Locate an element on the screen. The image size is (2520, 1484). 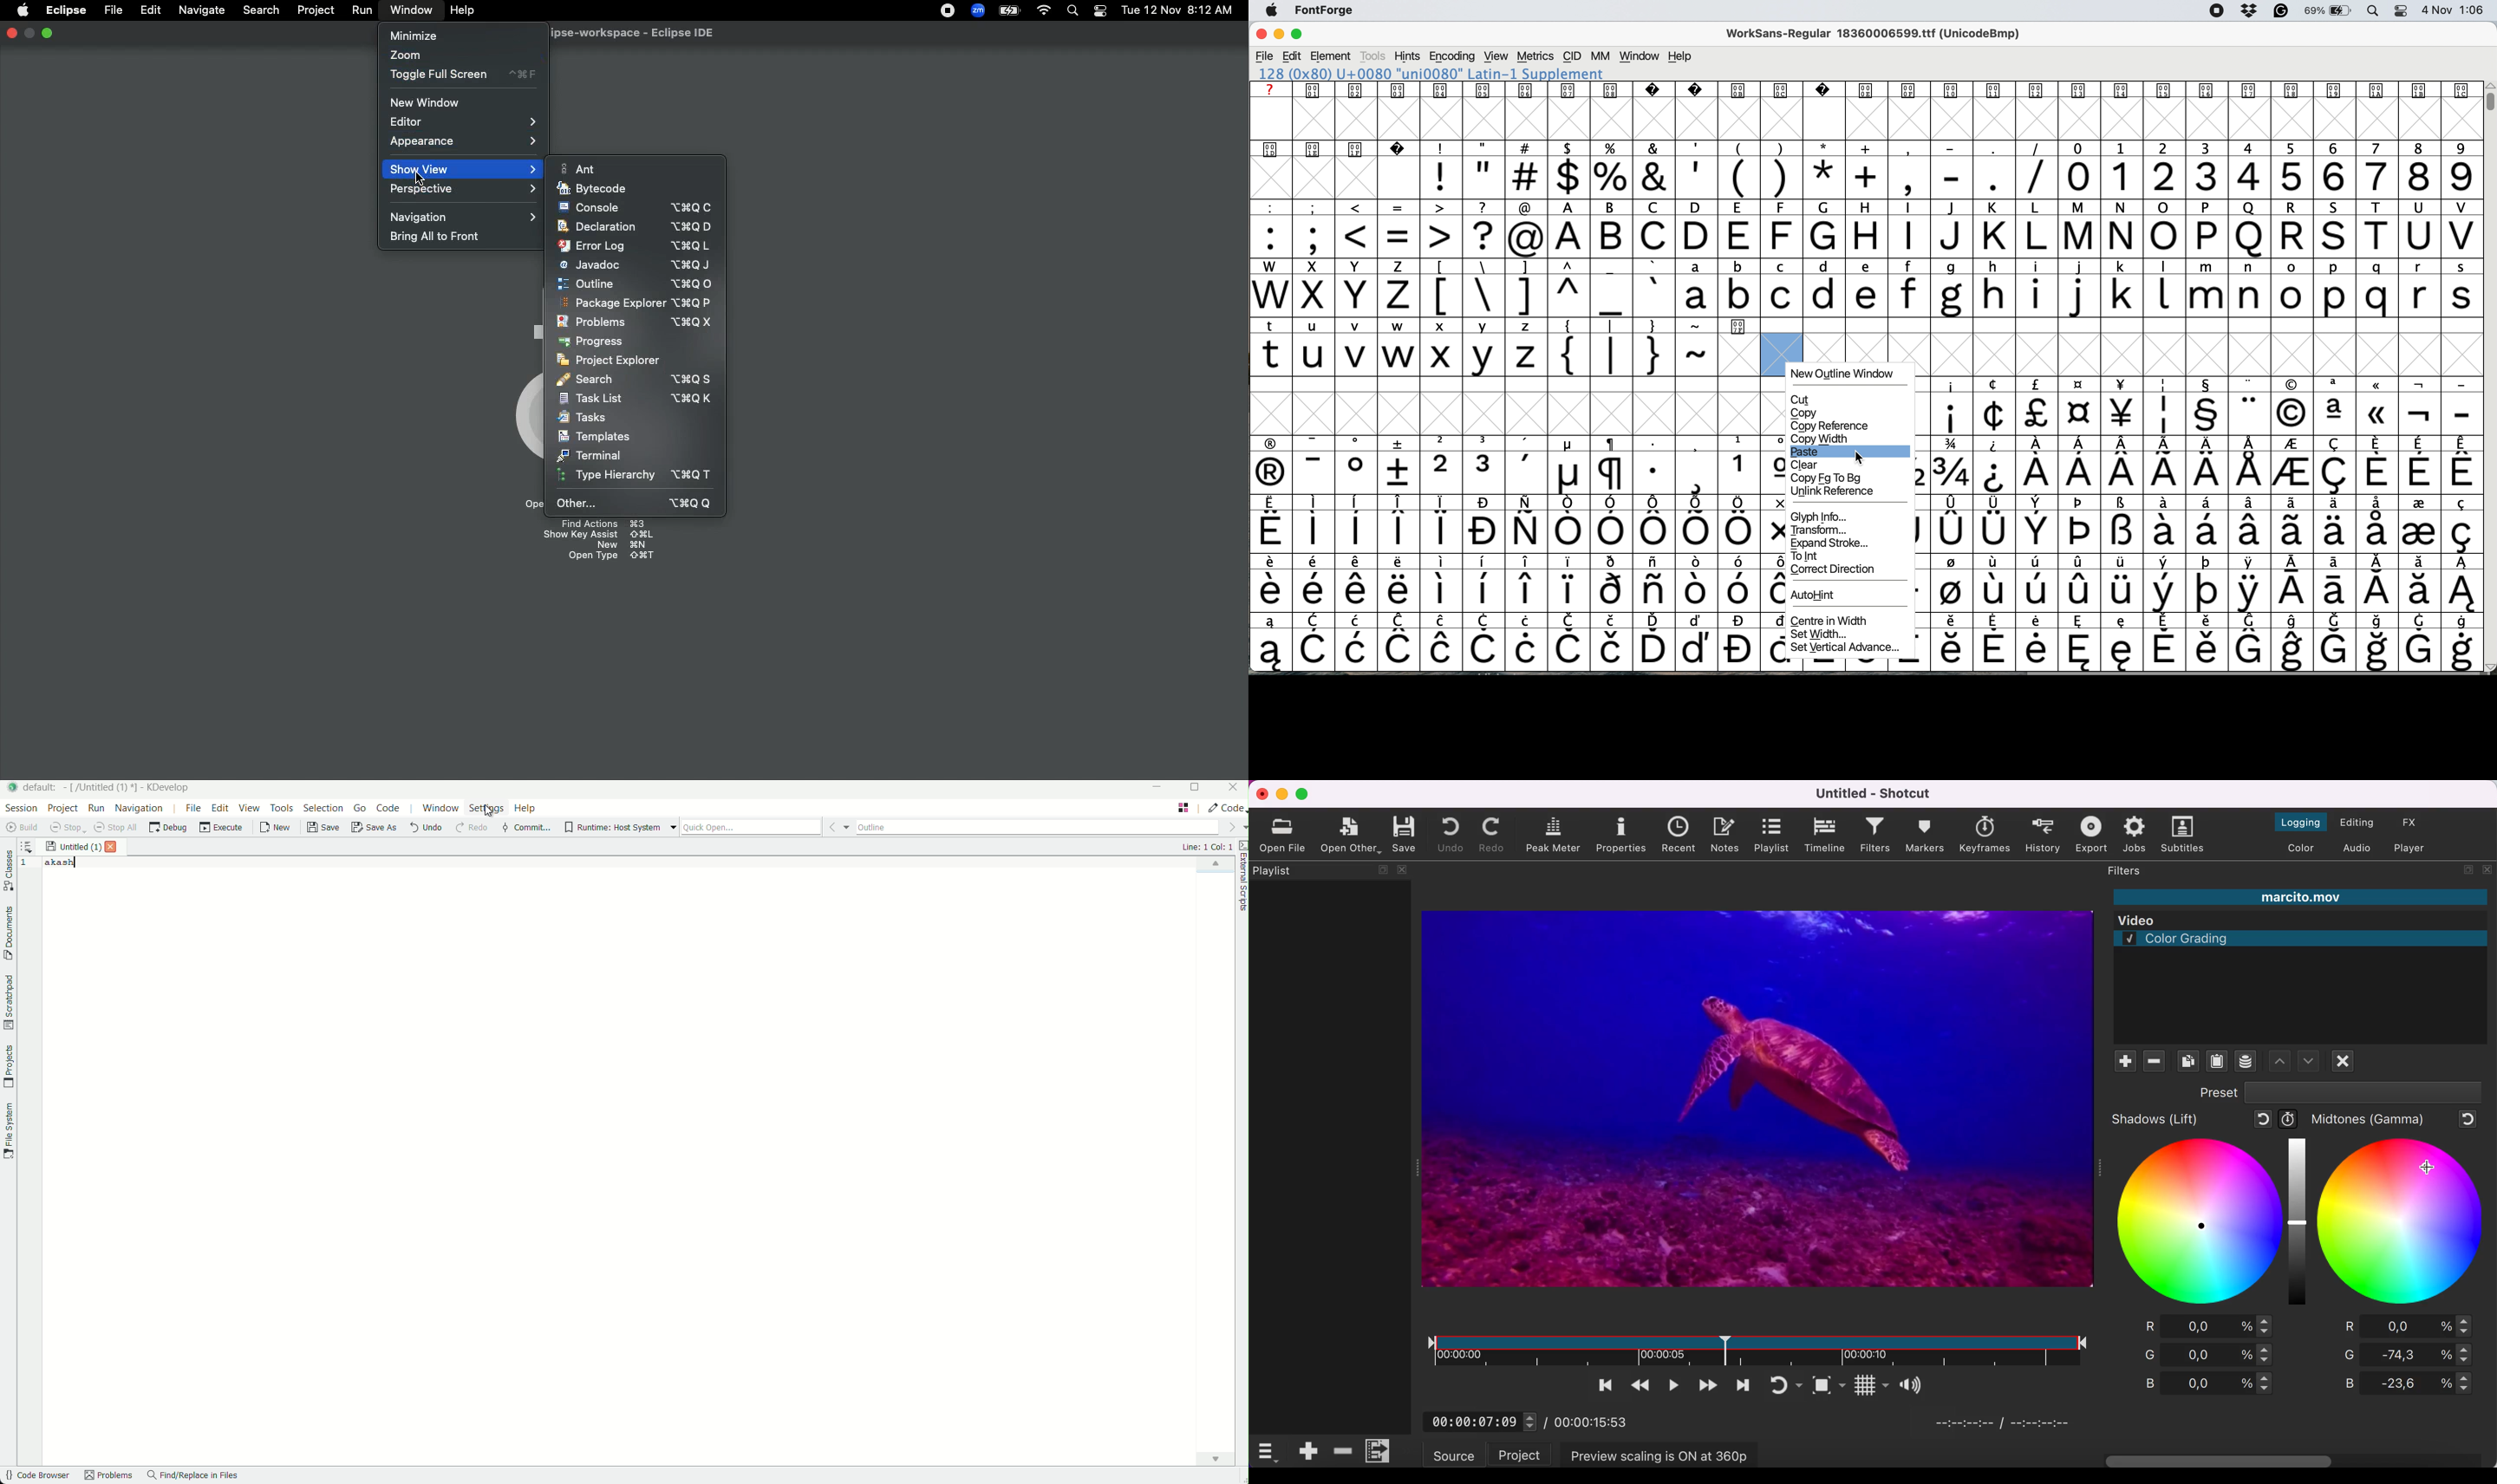
toggle zoom is located at coordinates (1810, 1386).